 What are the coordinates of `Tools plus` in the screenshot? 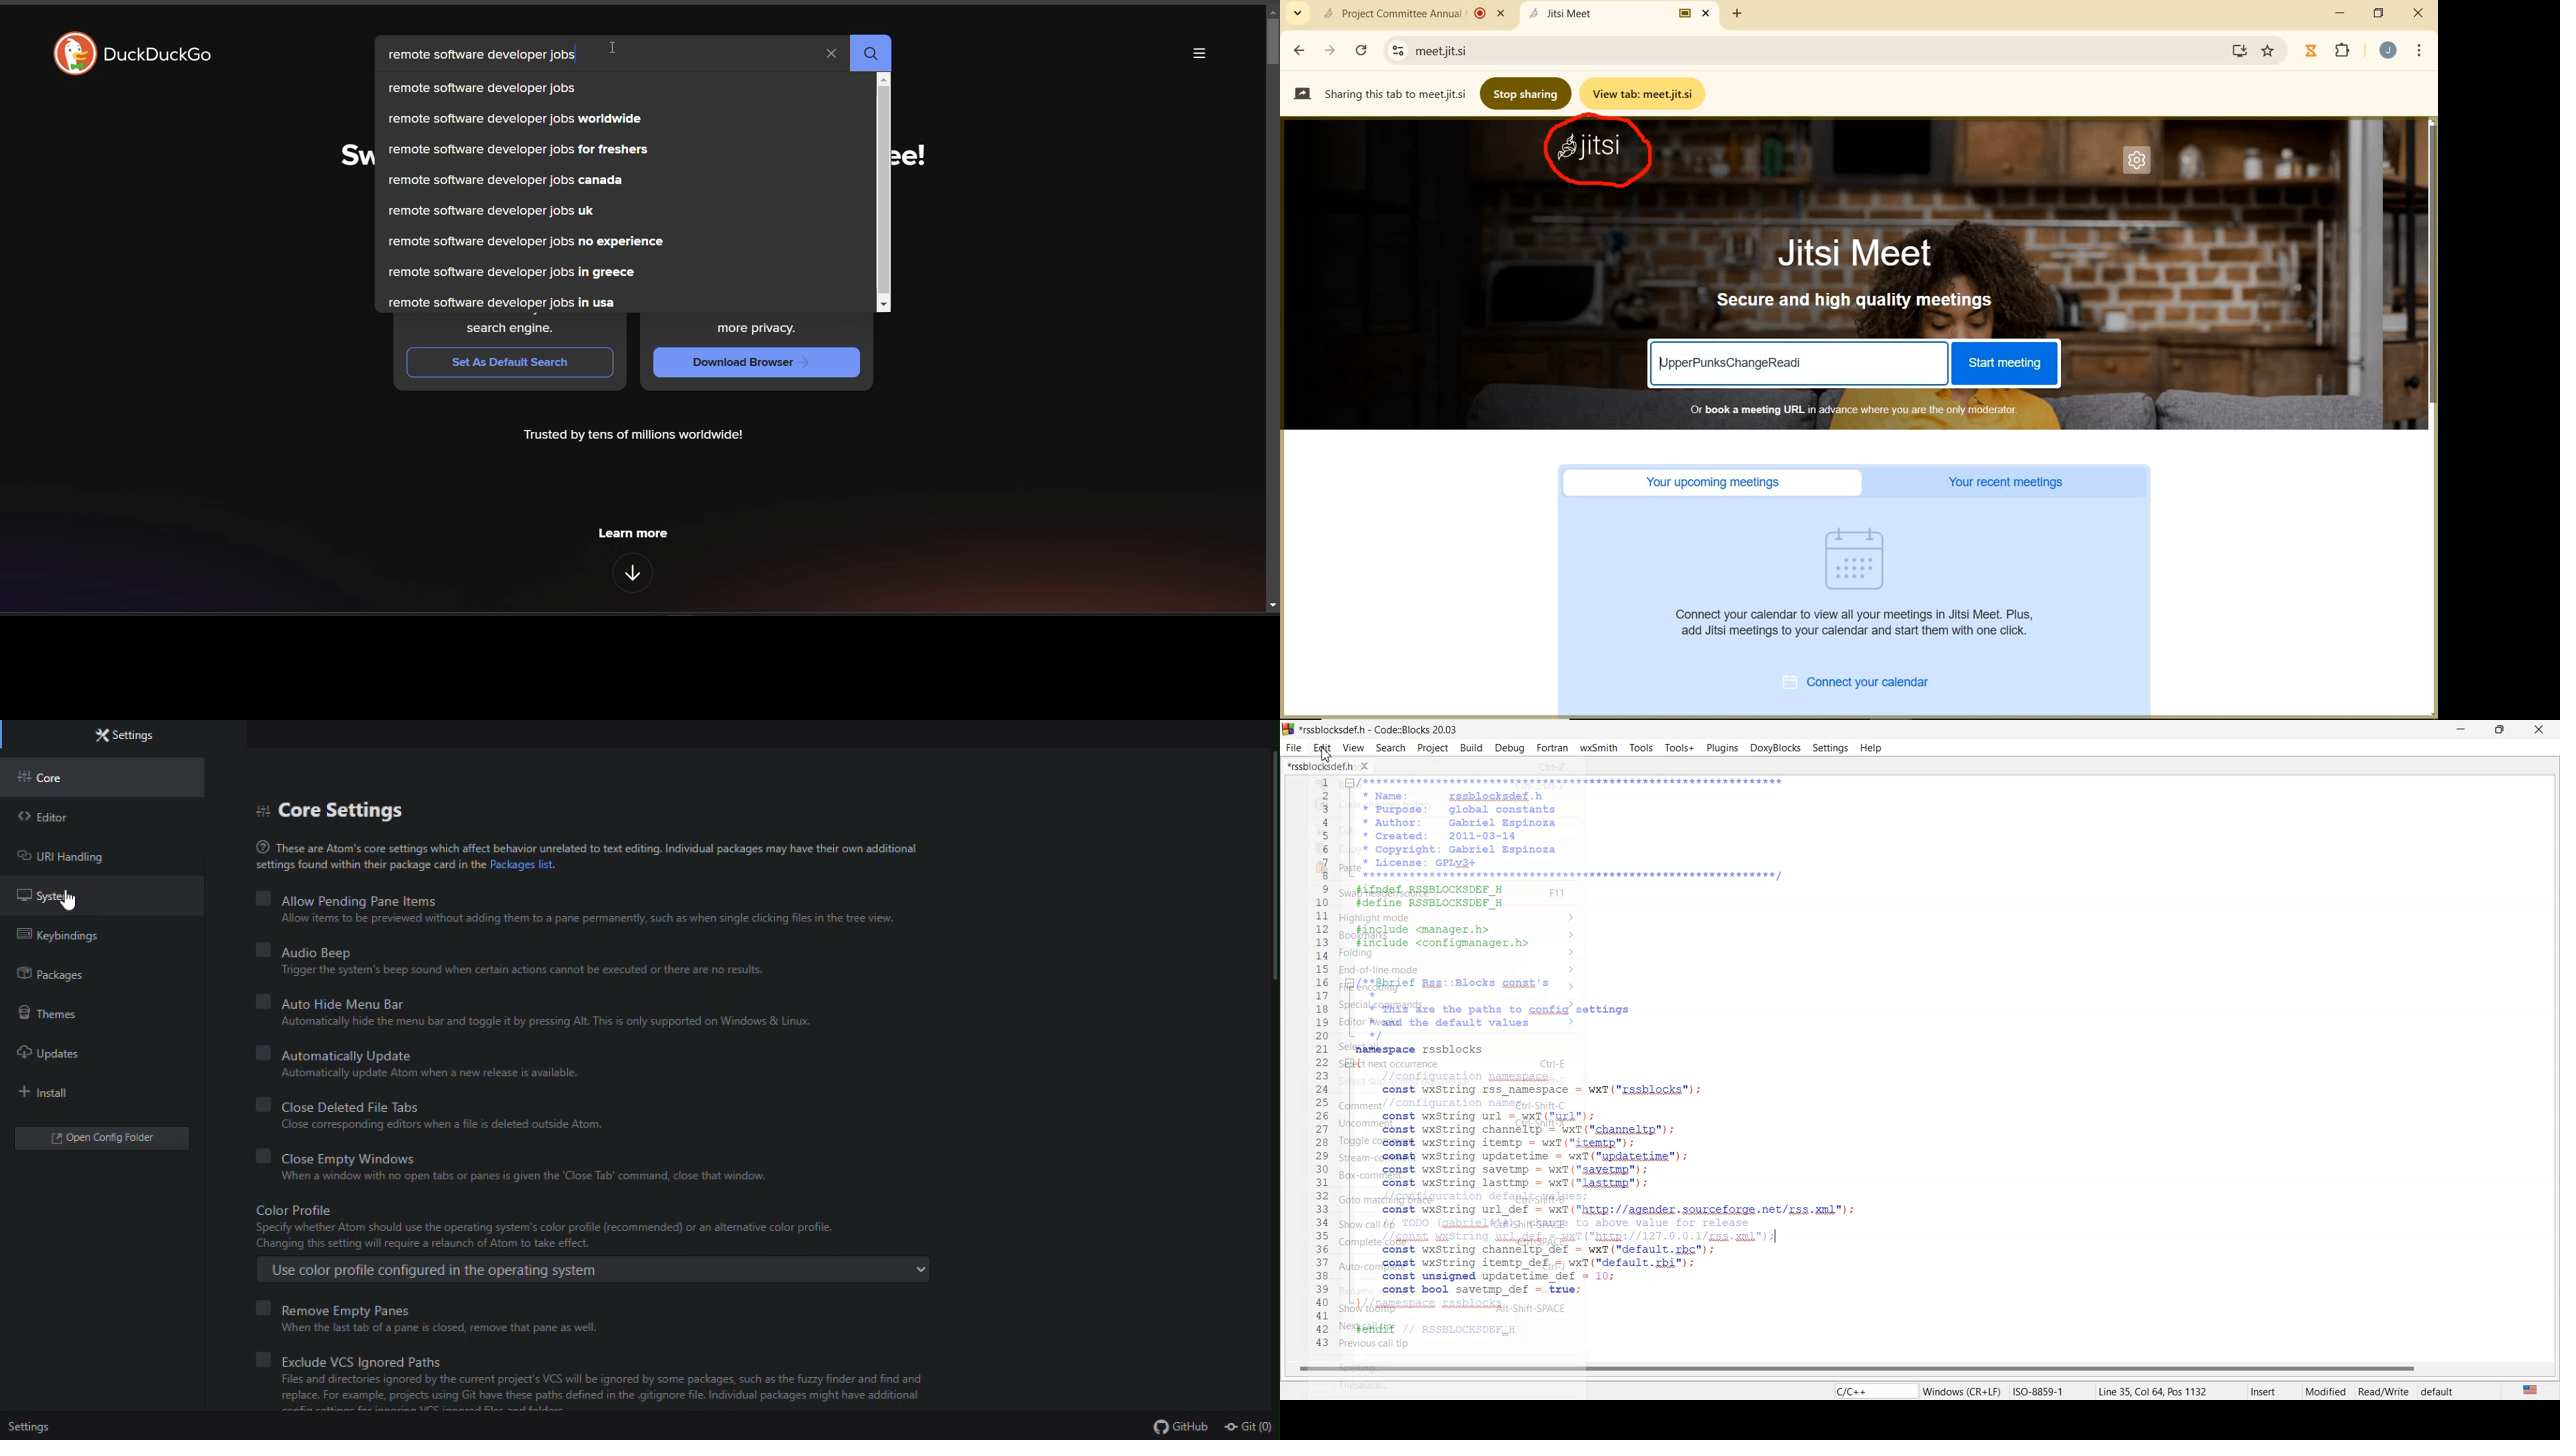 It's located at (1679, 749).